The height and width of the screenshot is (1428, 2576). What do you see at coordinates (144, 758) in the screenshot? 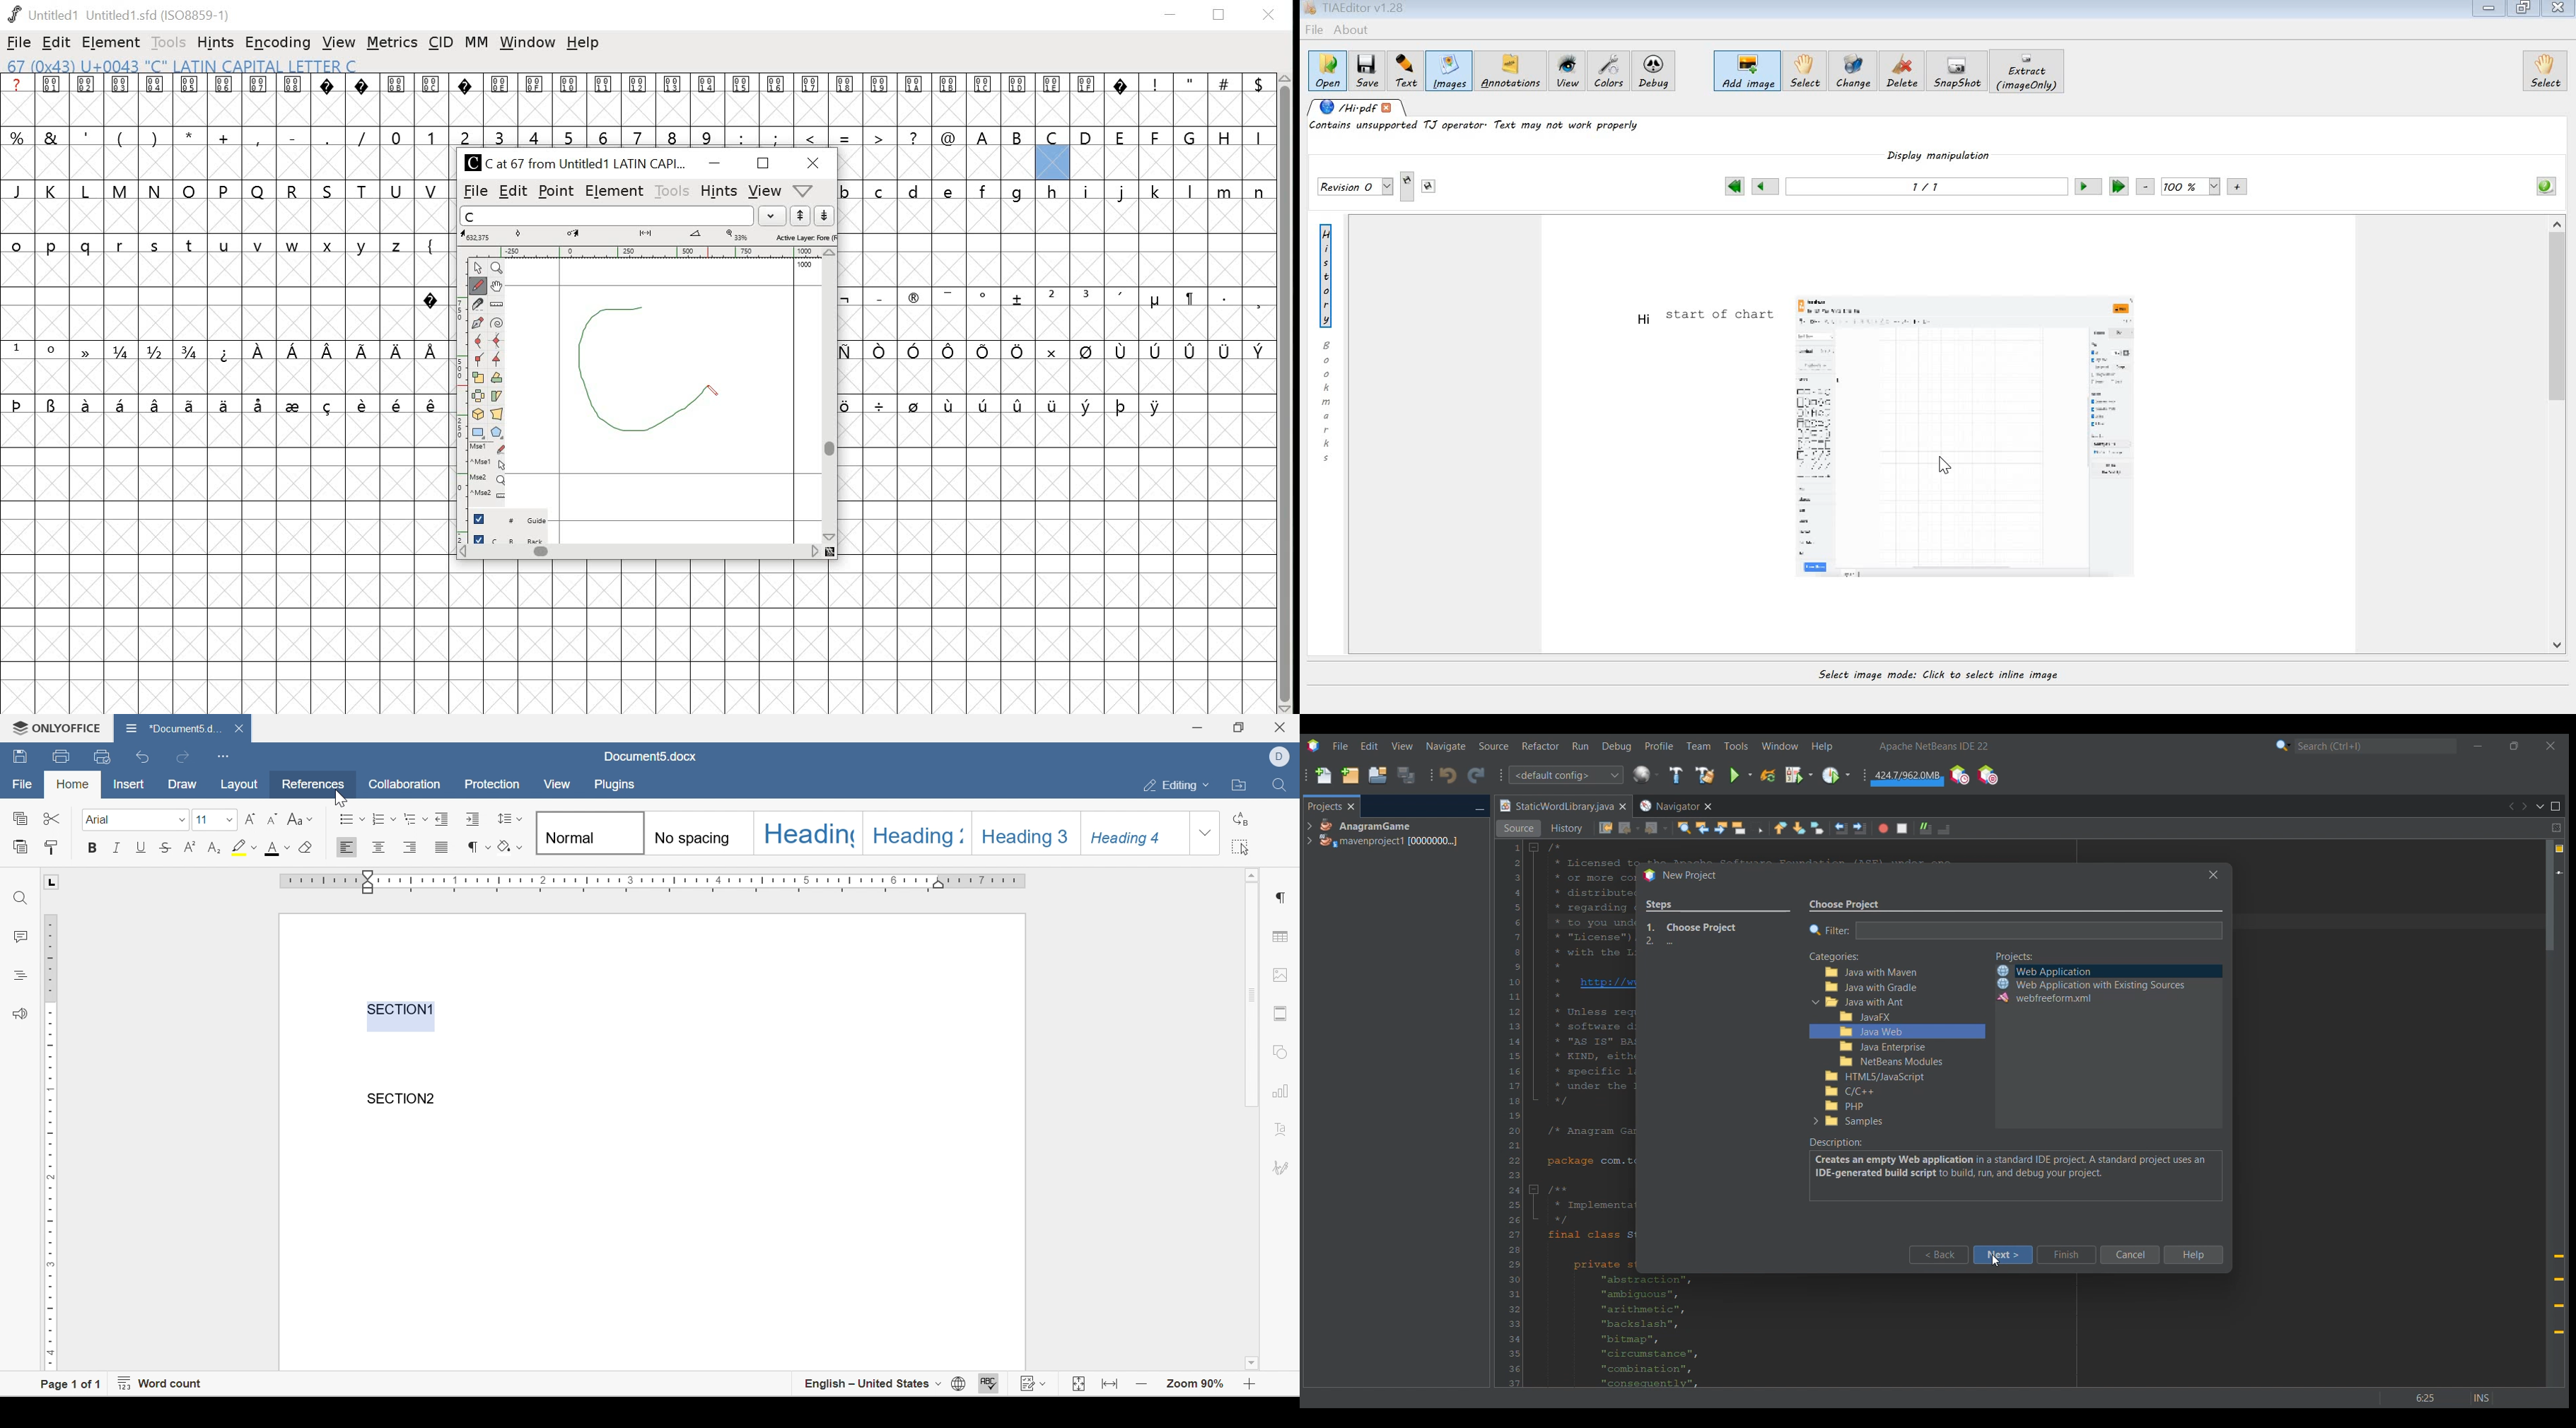
I see `undo` at bounding box center [144, 758].